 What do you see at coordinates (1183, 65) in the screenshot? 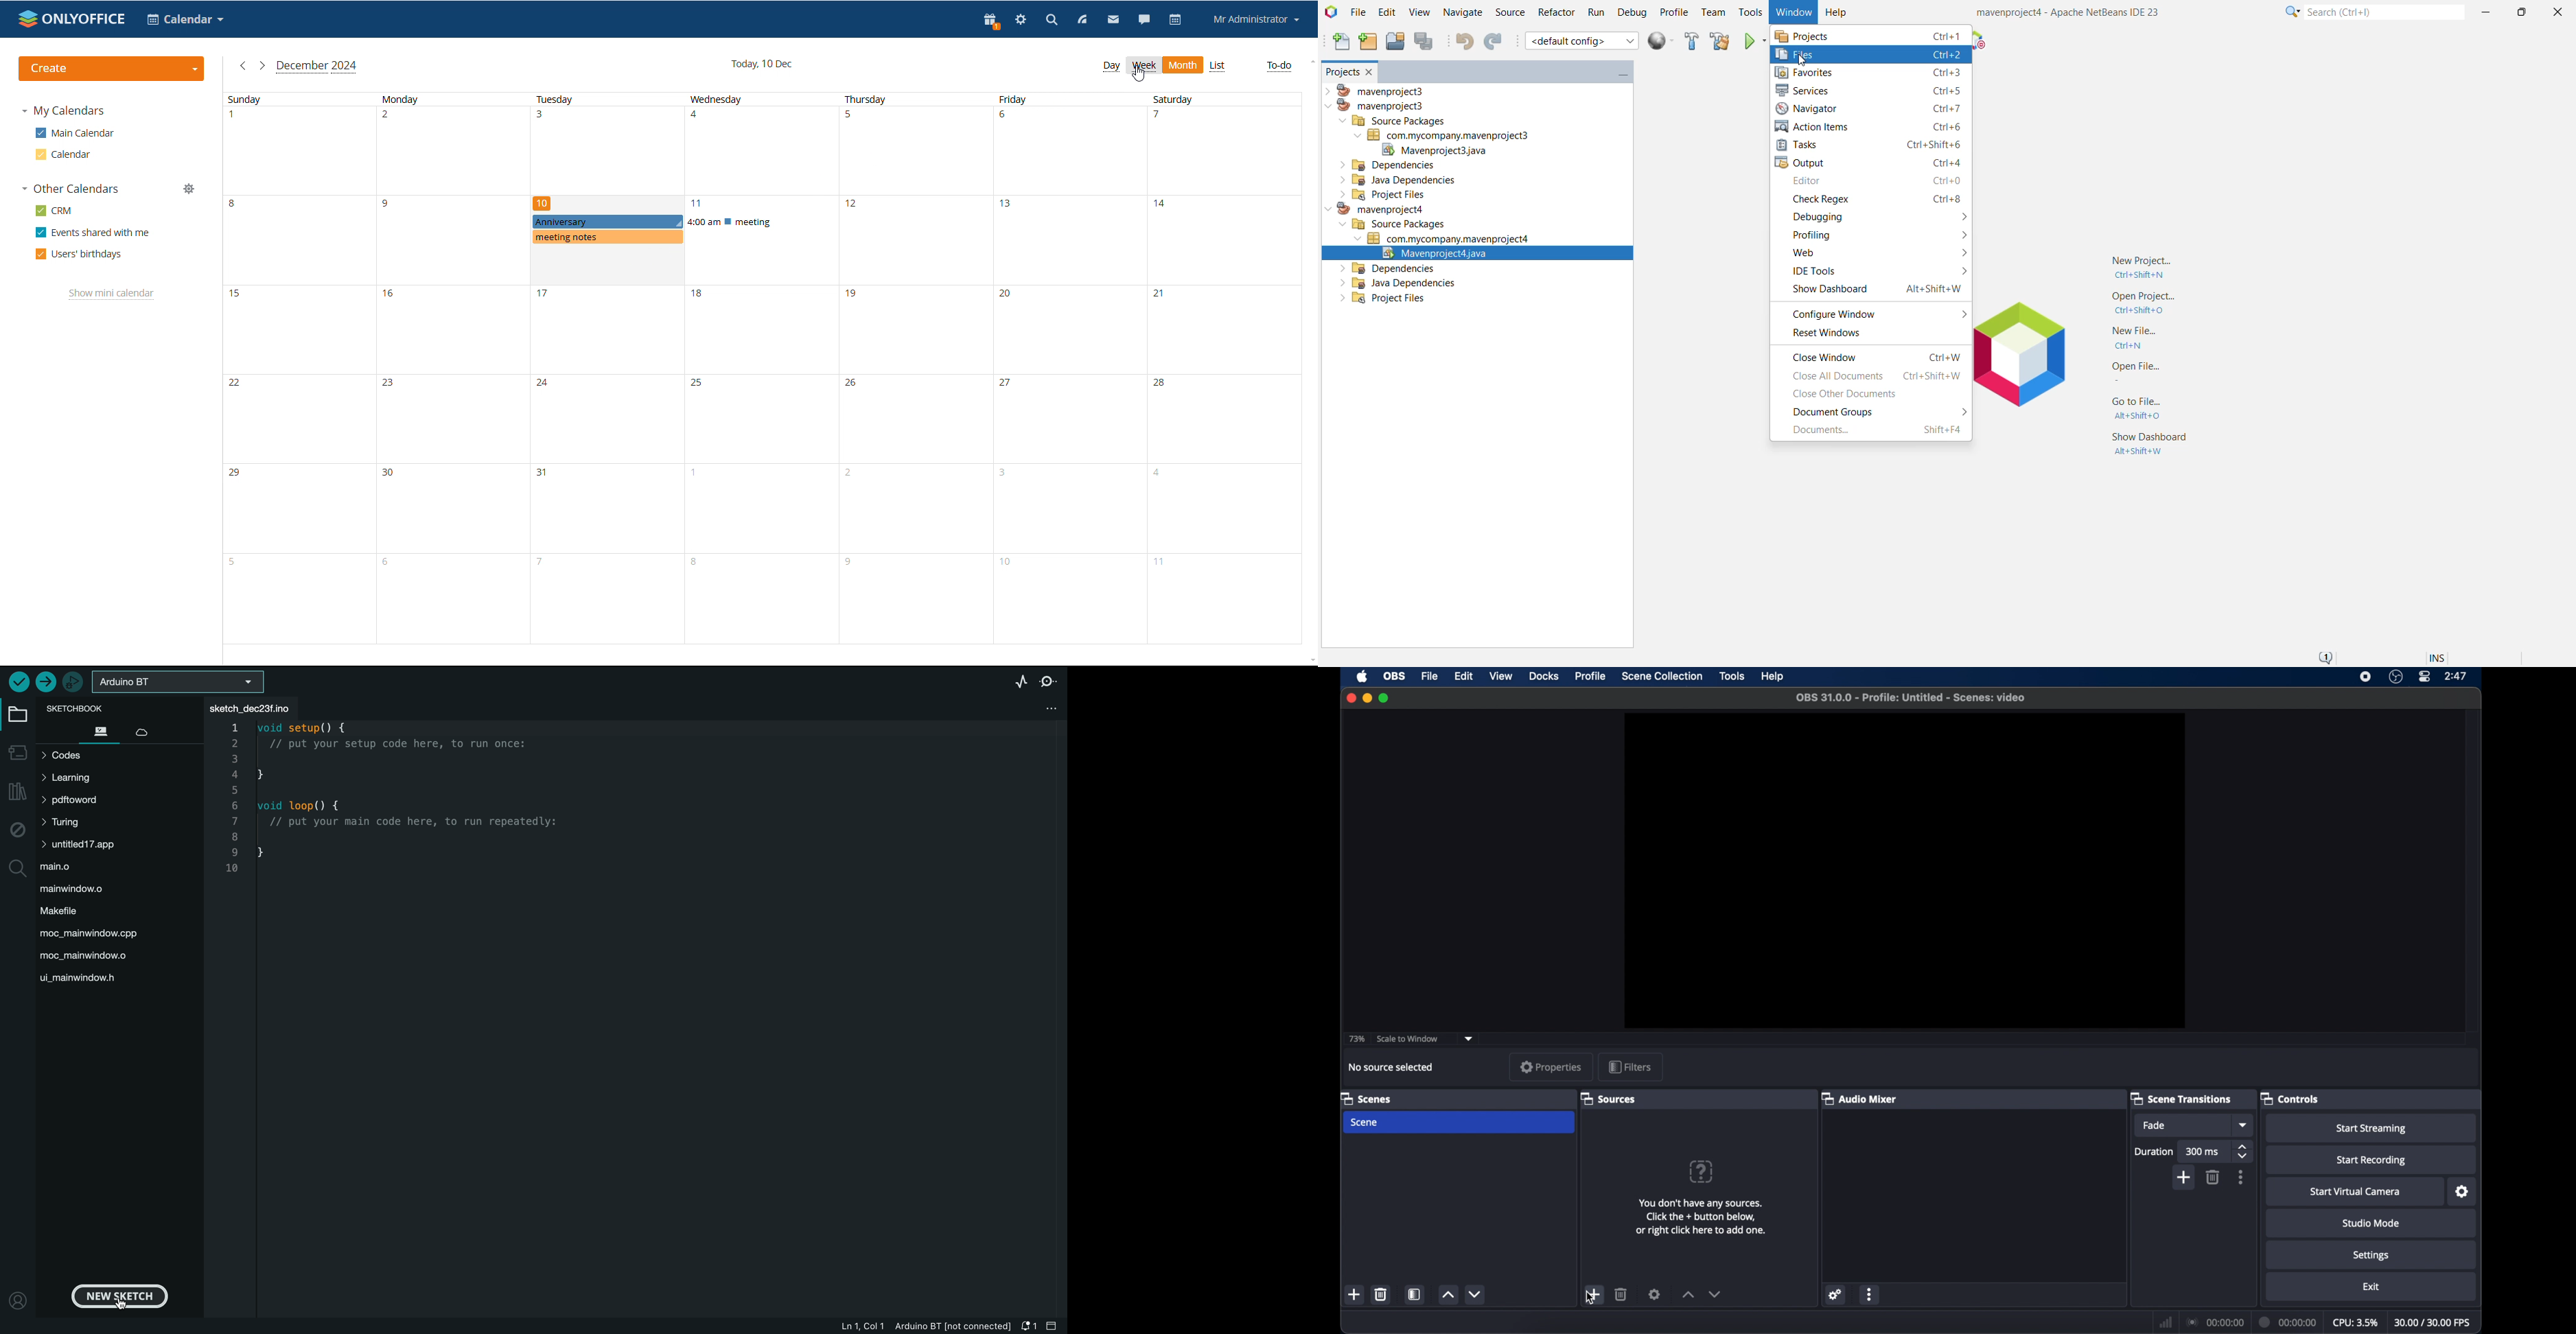
I see `month view` at bounding box center [1183, 65].